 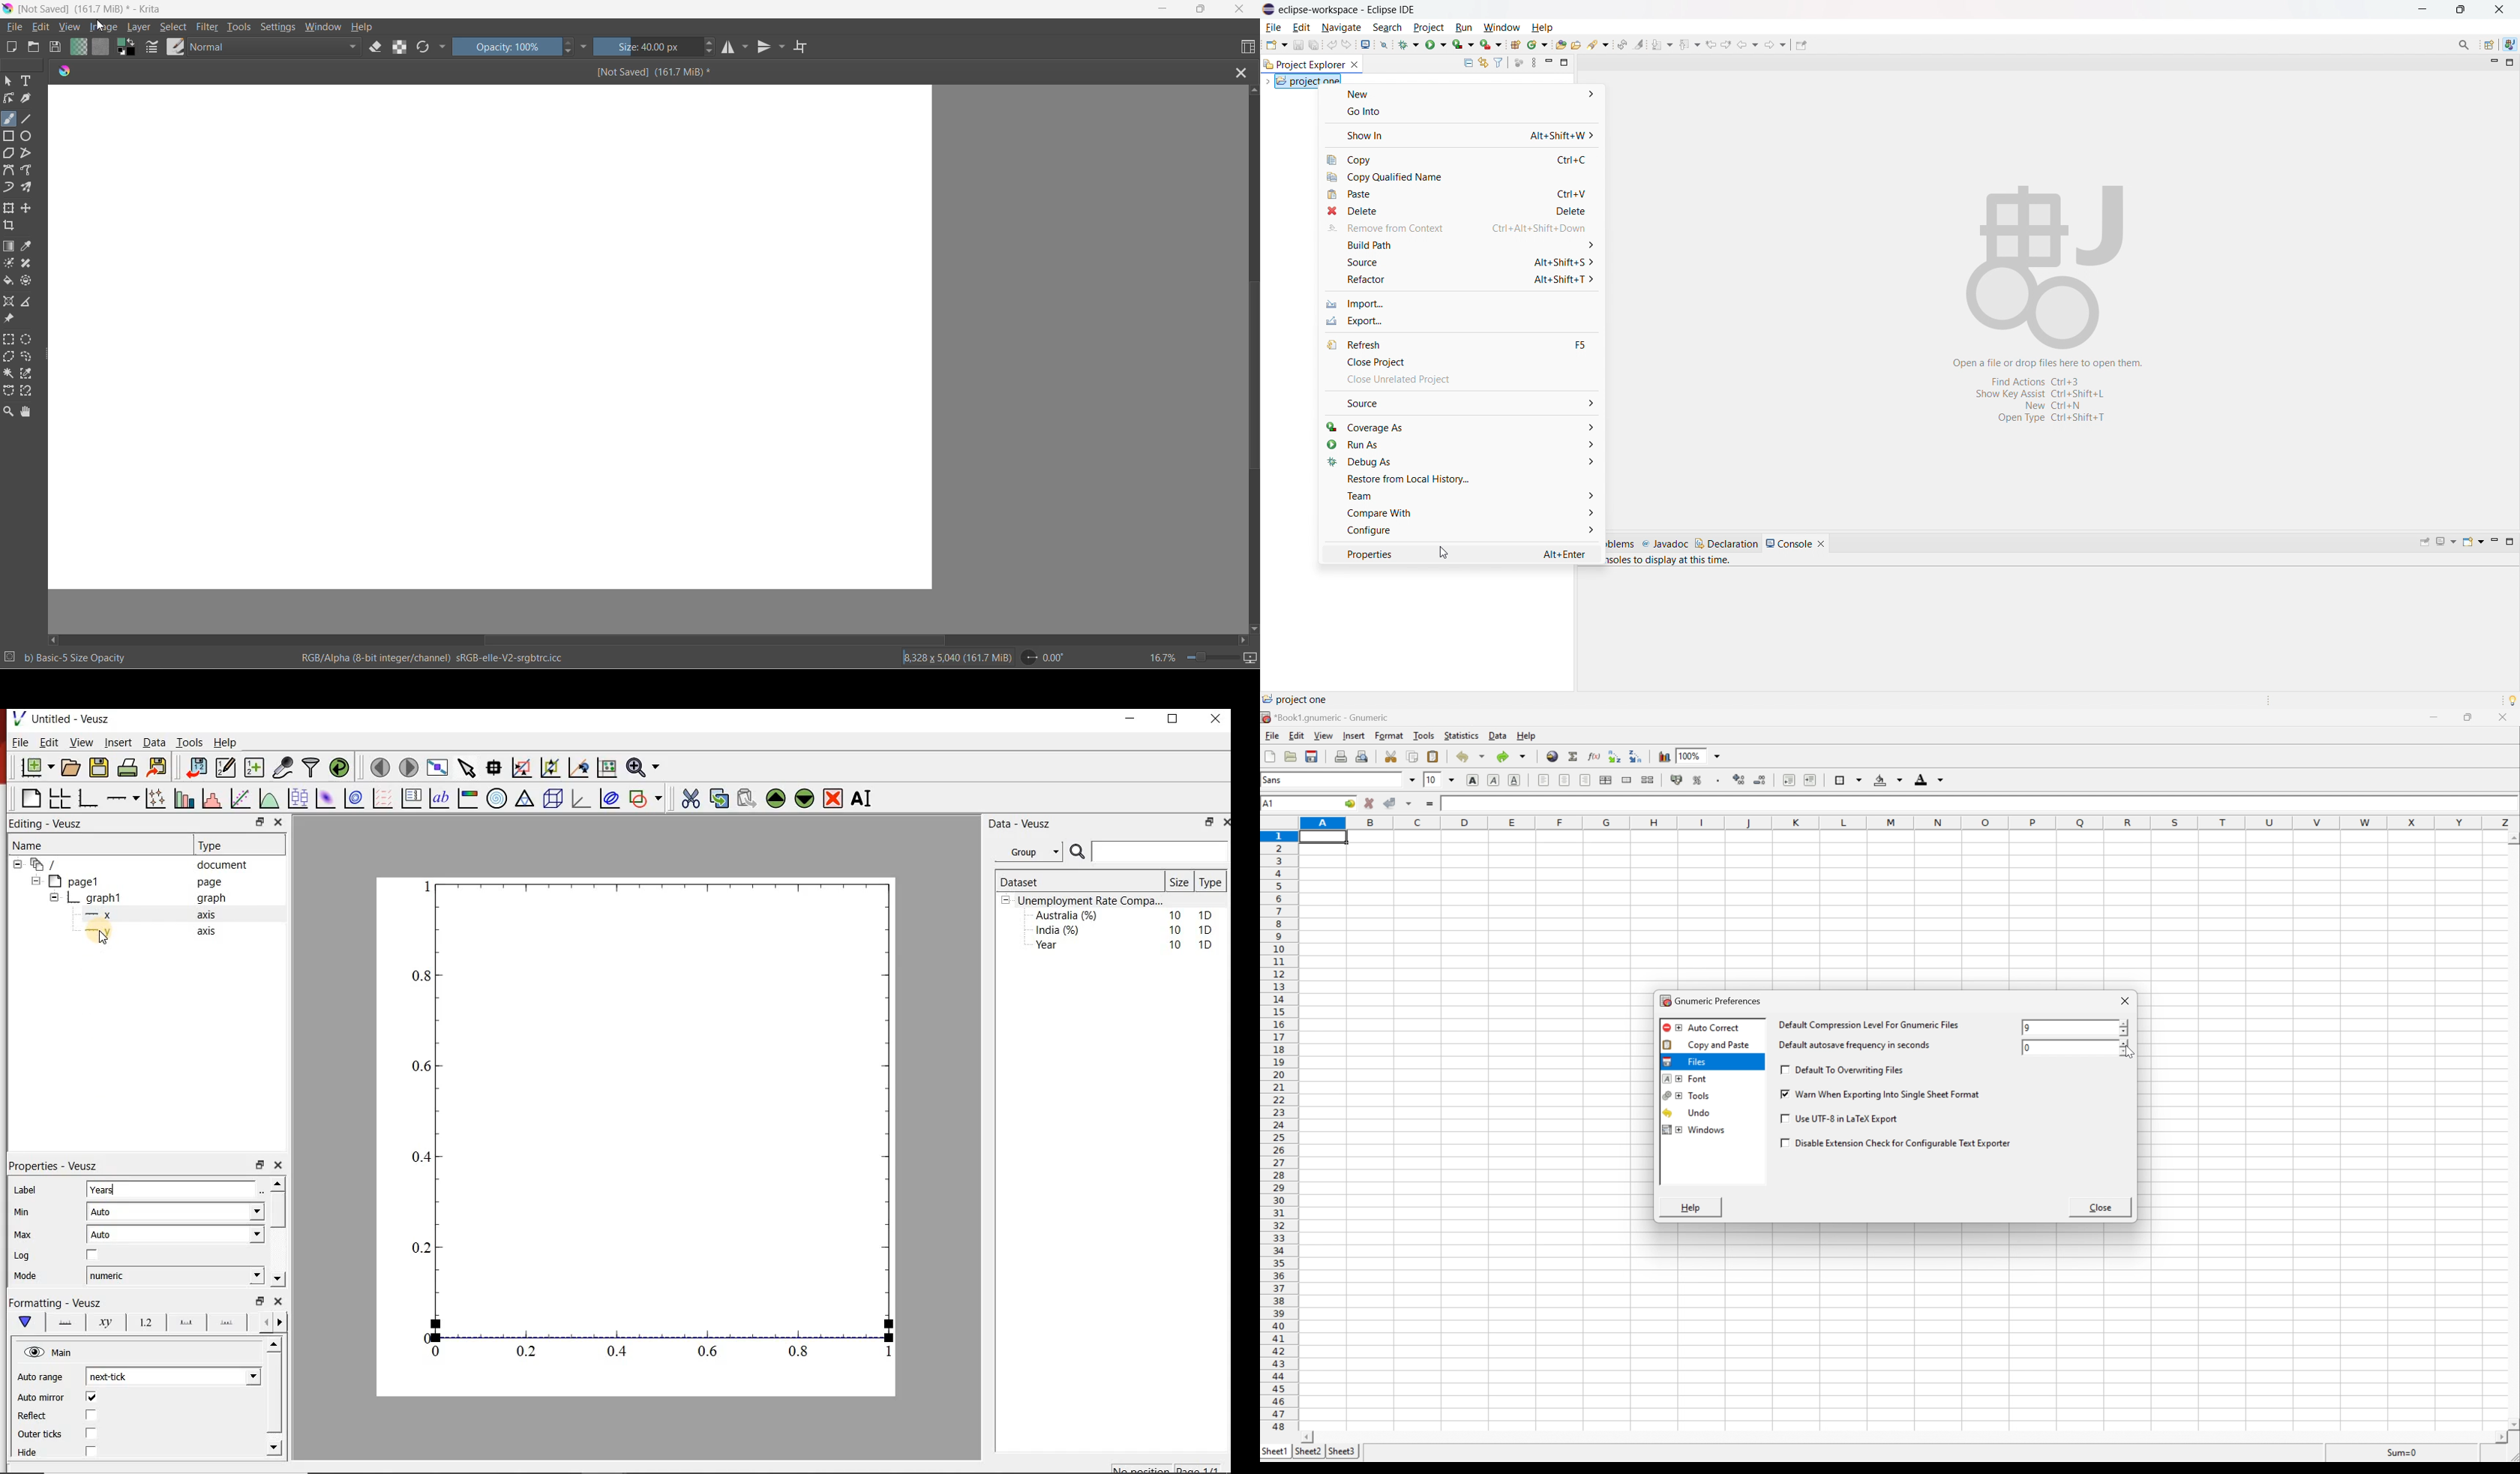 What do you see at coordinates (2040, 381) in the screenshot?
I see `find actions ctrl+3` at bounding box center [2040, 381].